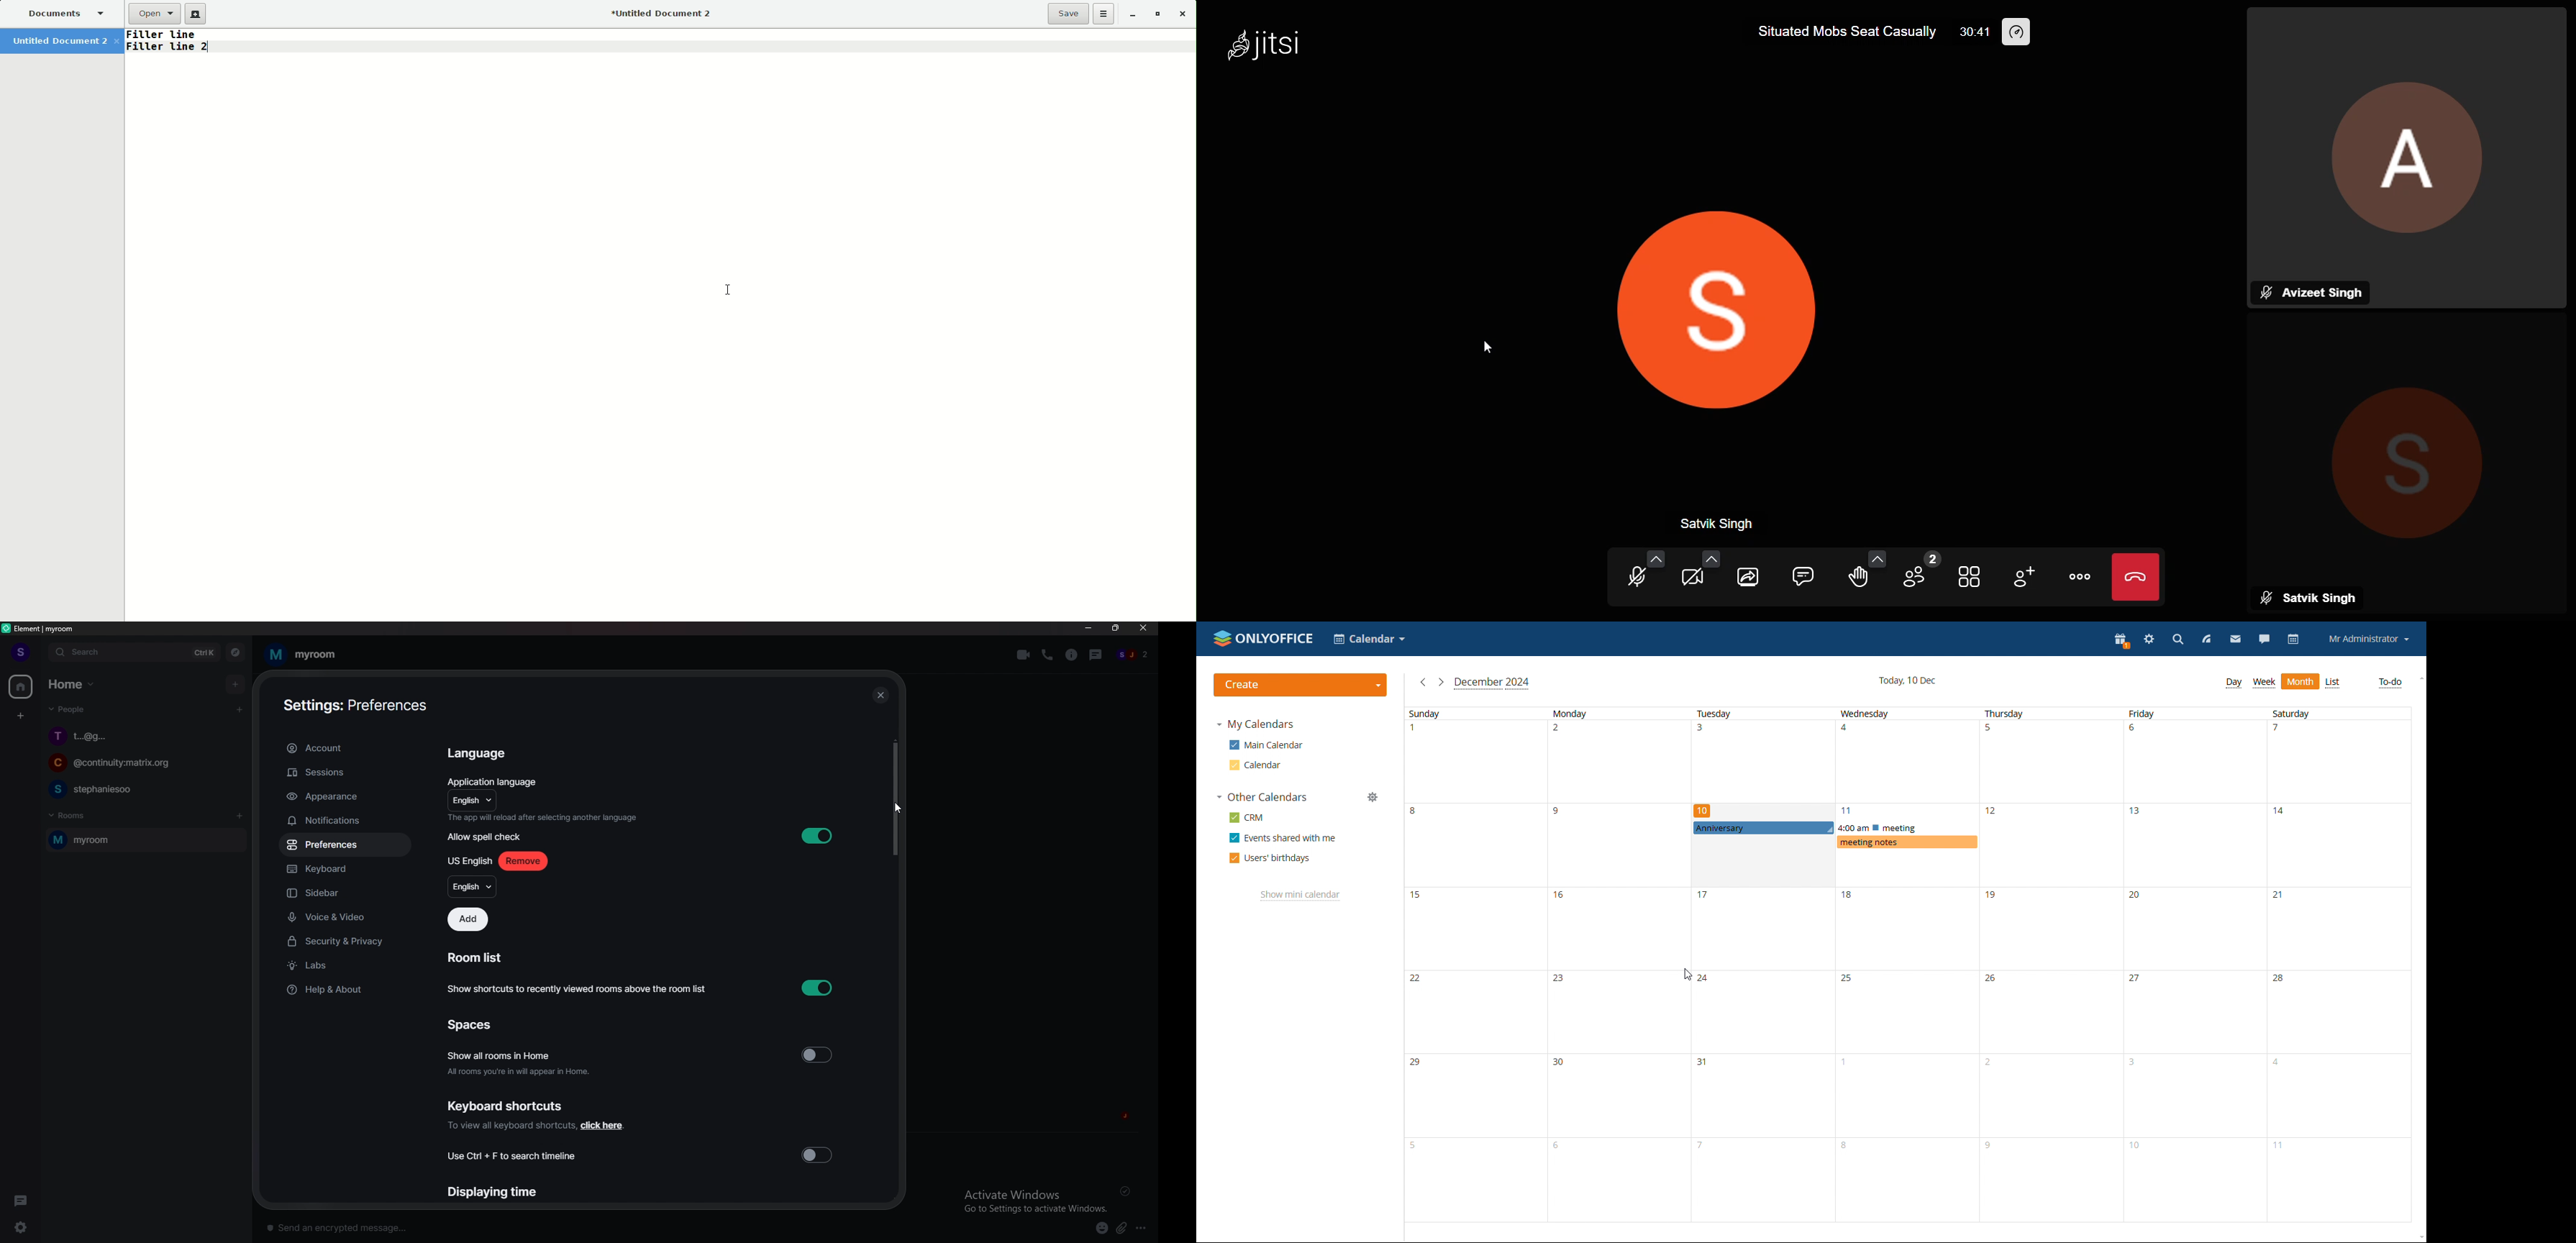  I want to click on more actions, so click(2081, 574).